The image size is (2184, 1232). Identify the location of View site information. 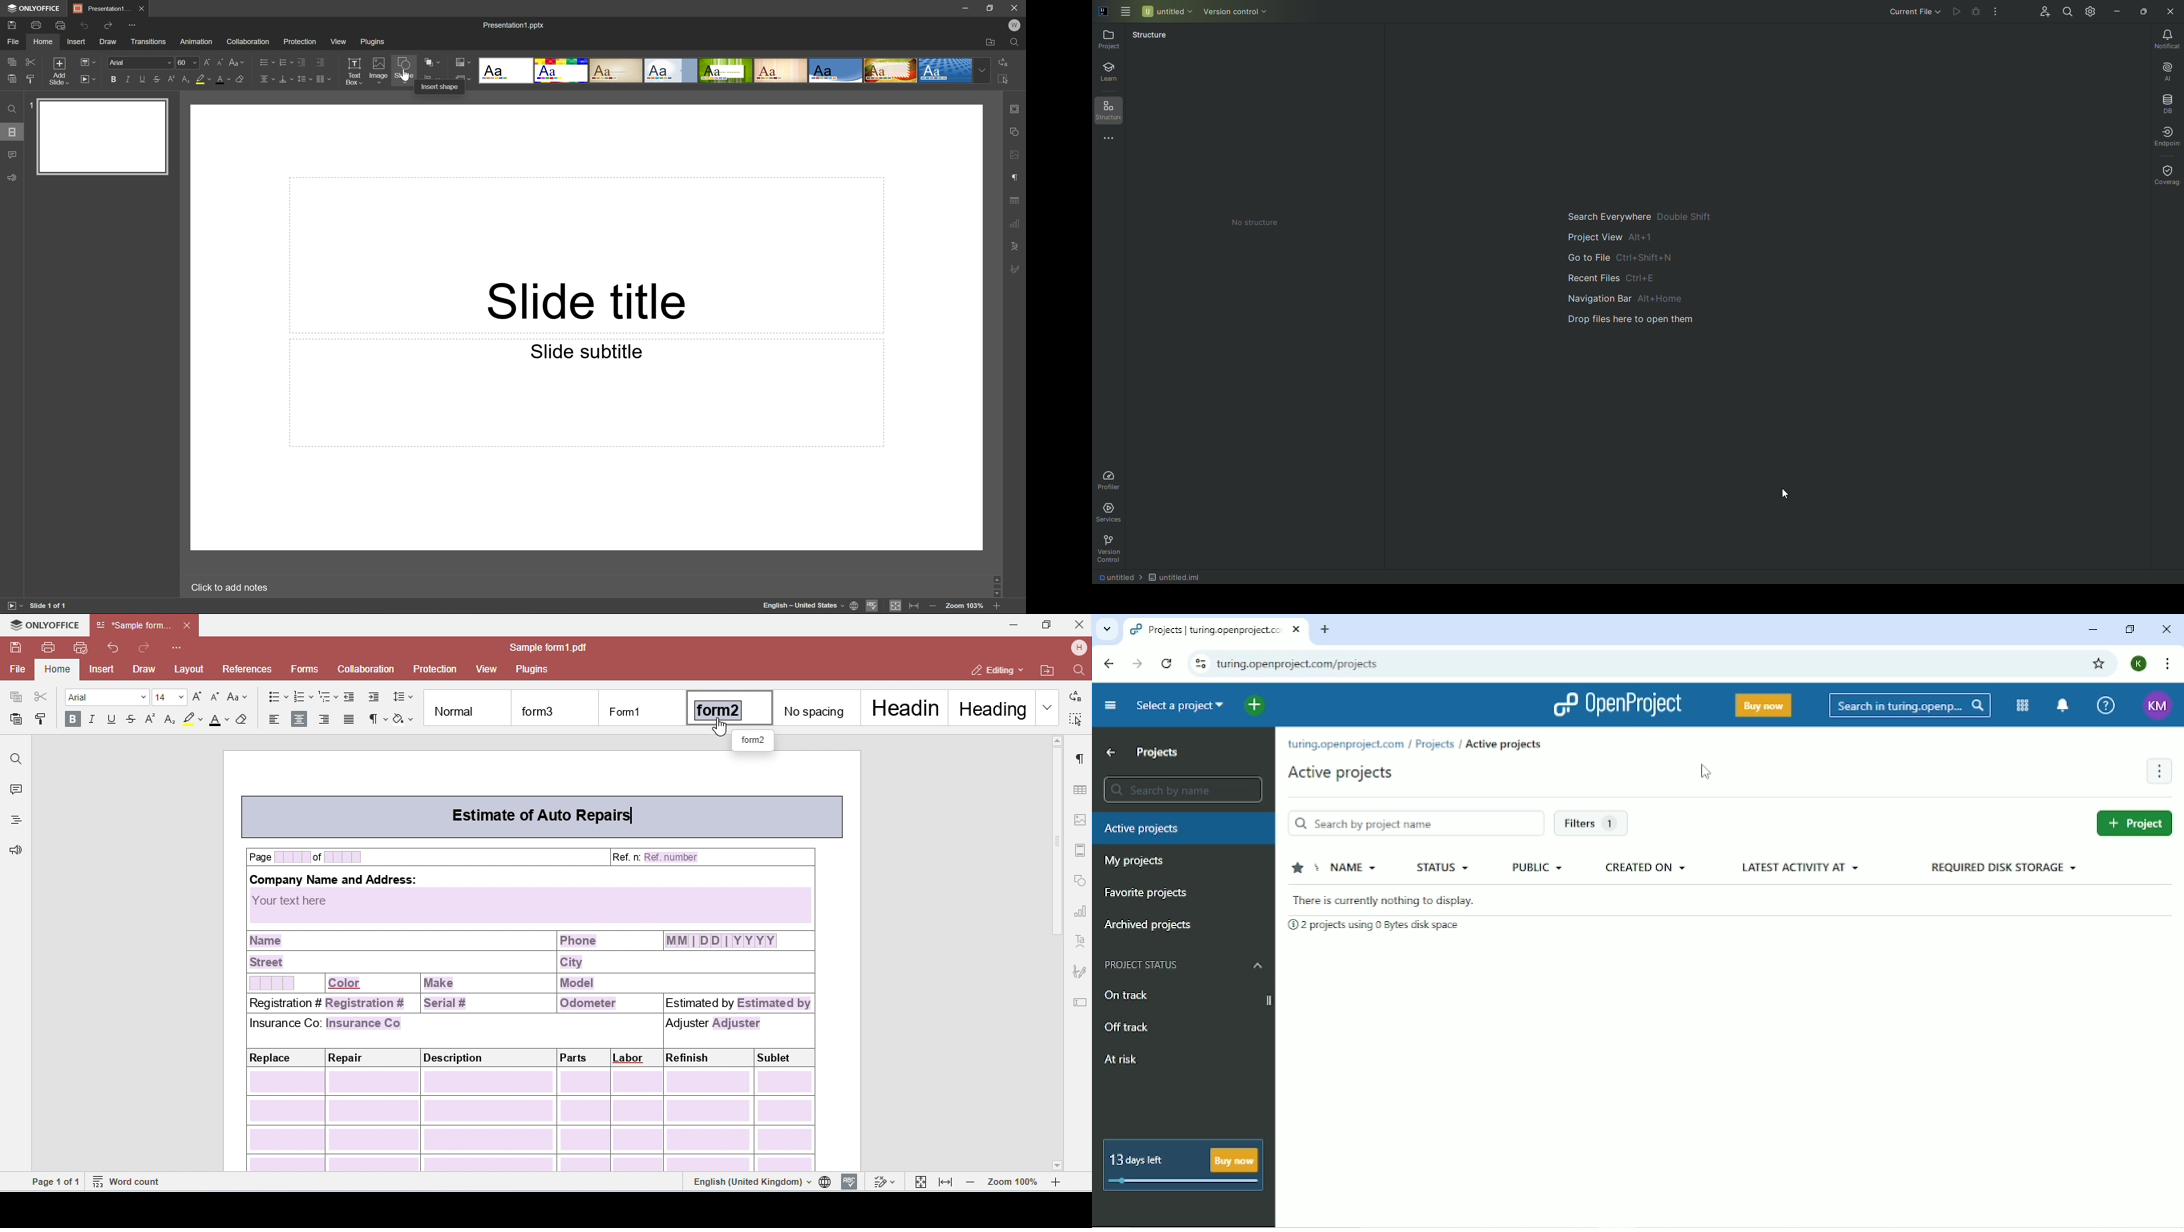
(1200, 666).